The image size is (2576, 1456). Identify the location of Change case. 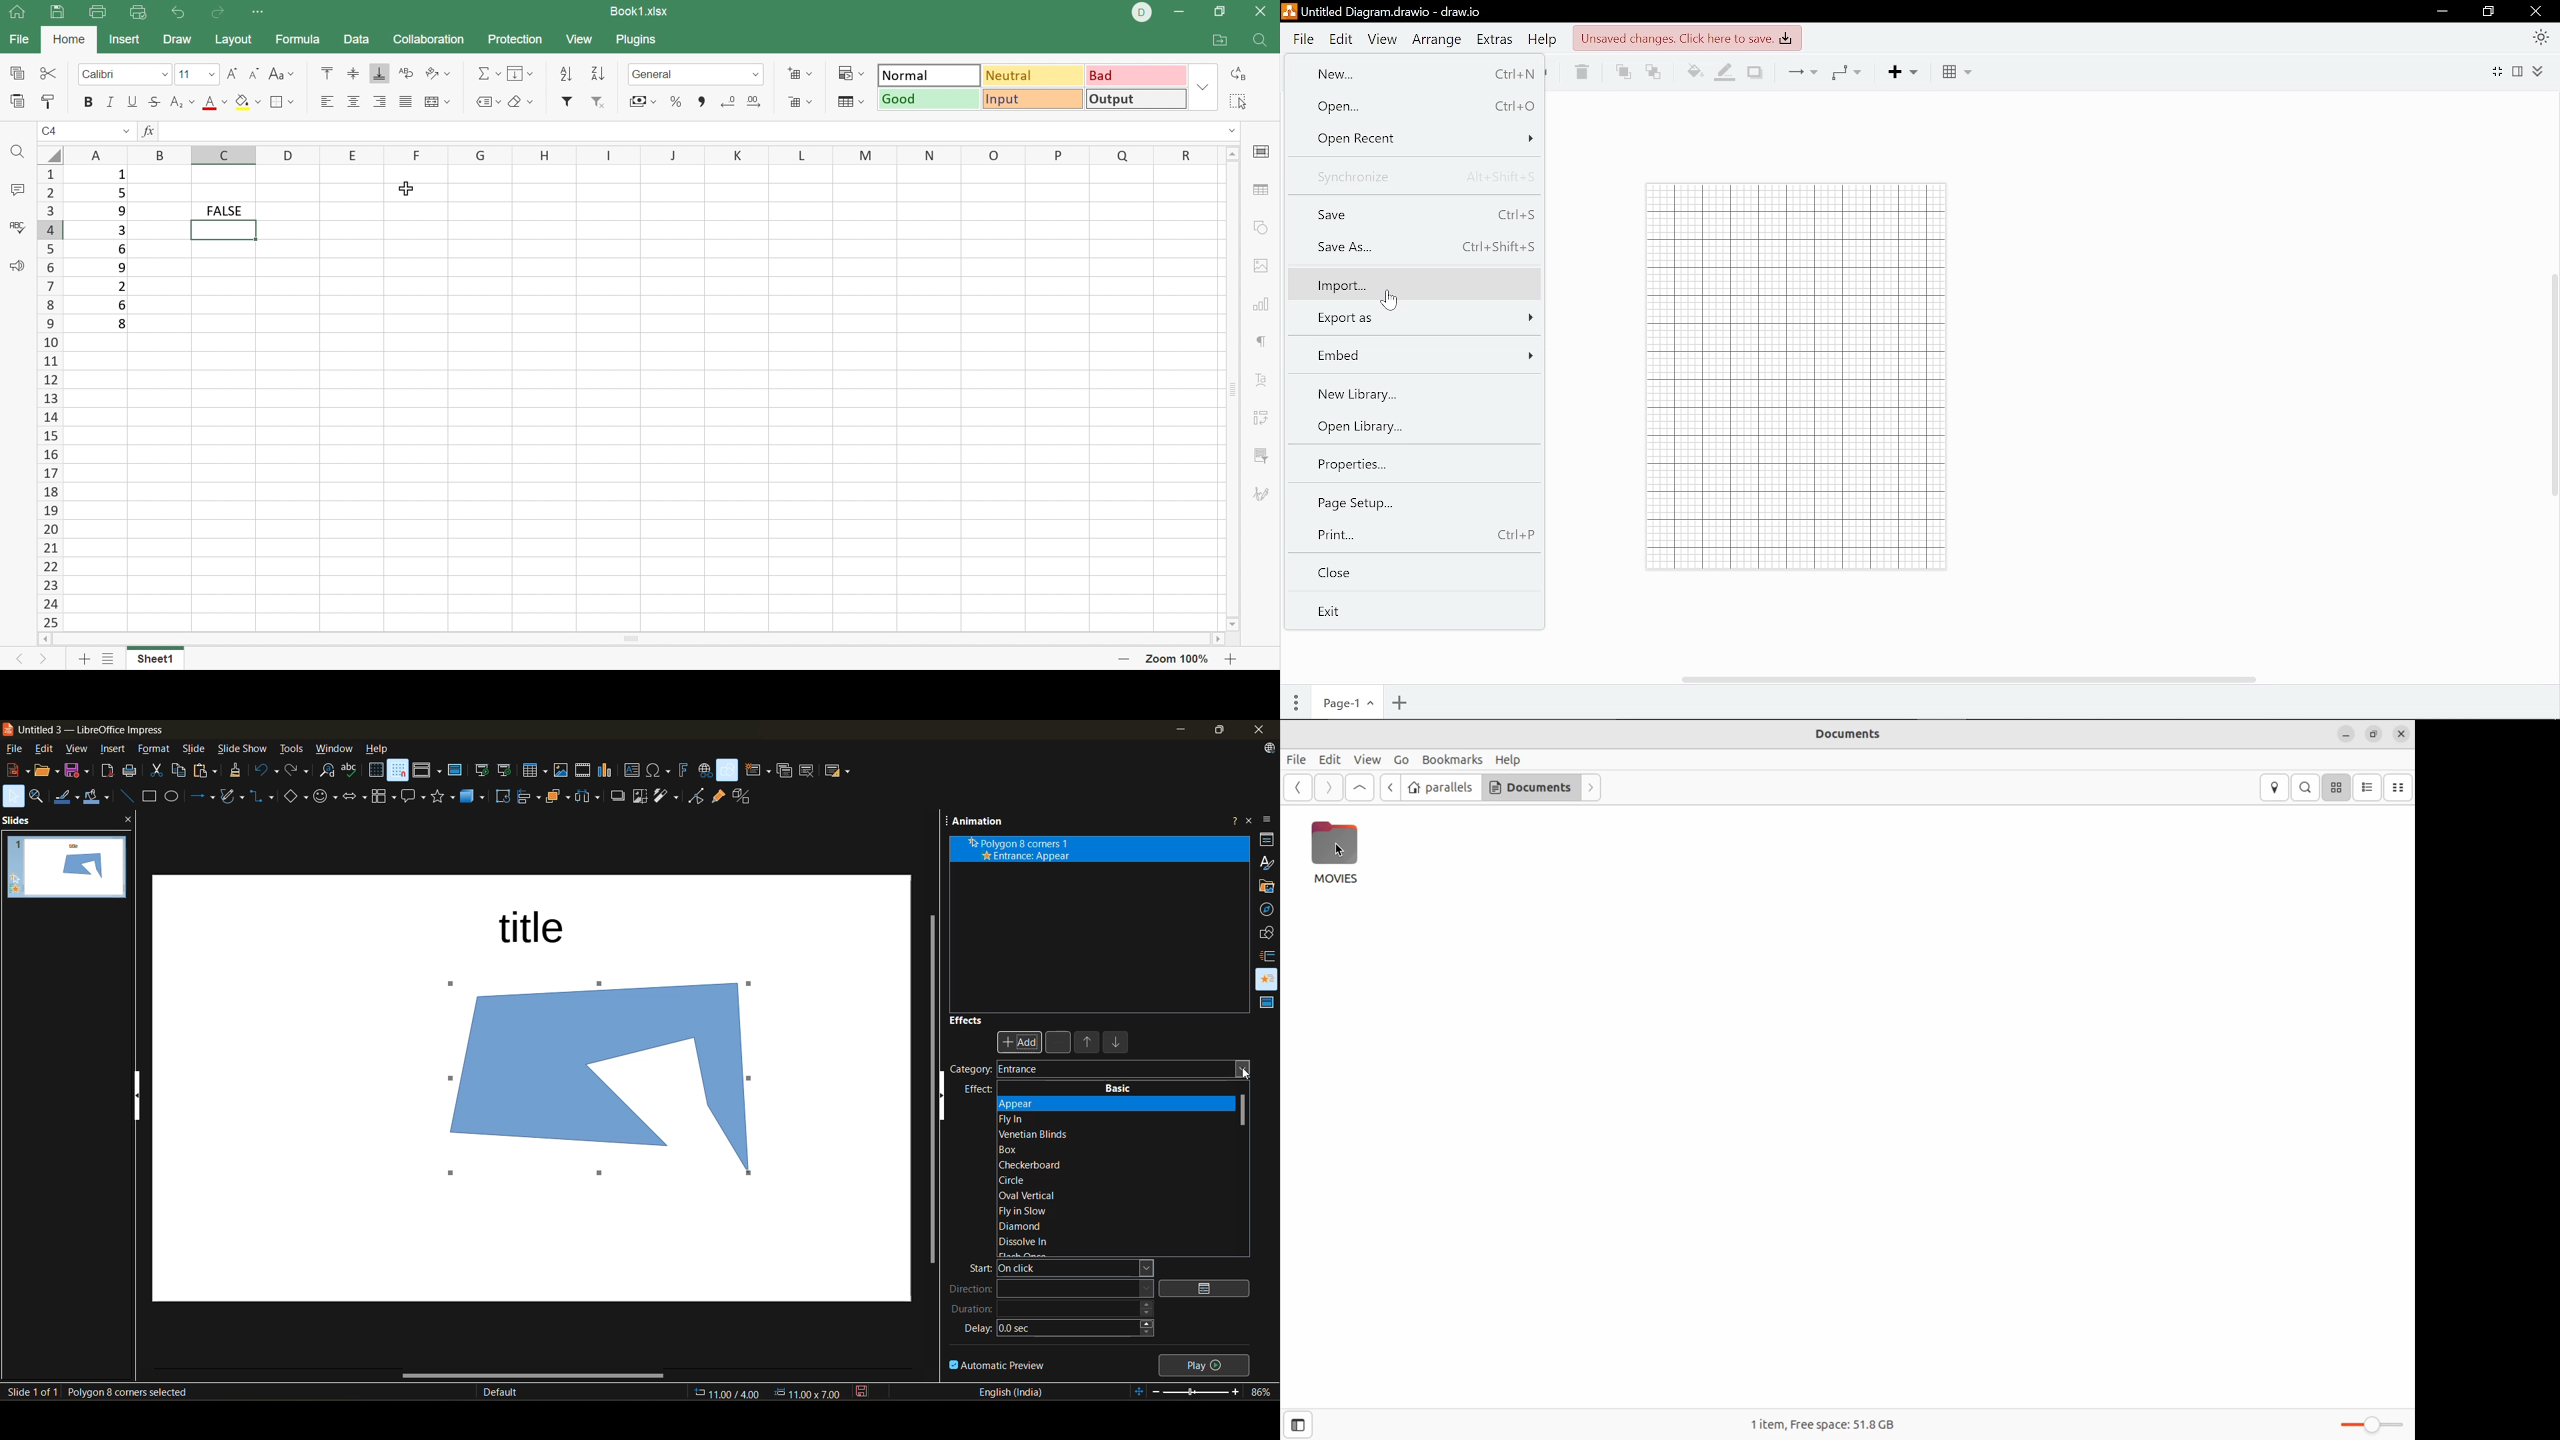
(280, 73).